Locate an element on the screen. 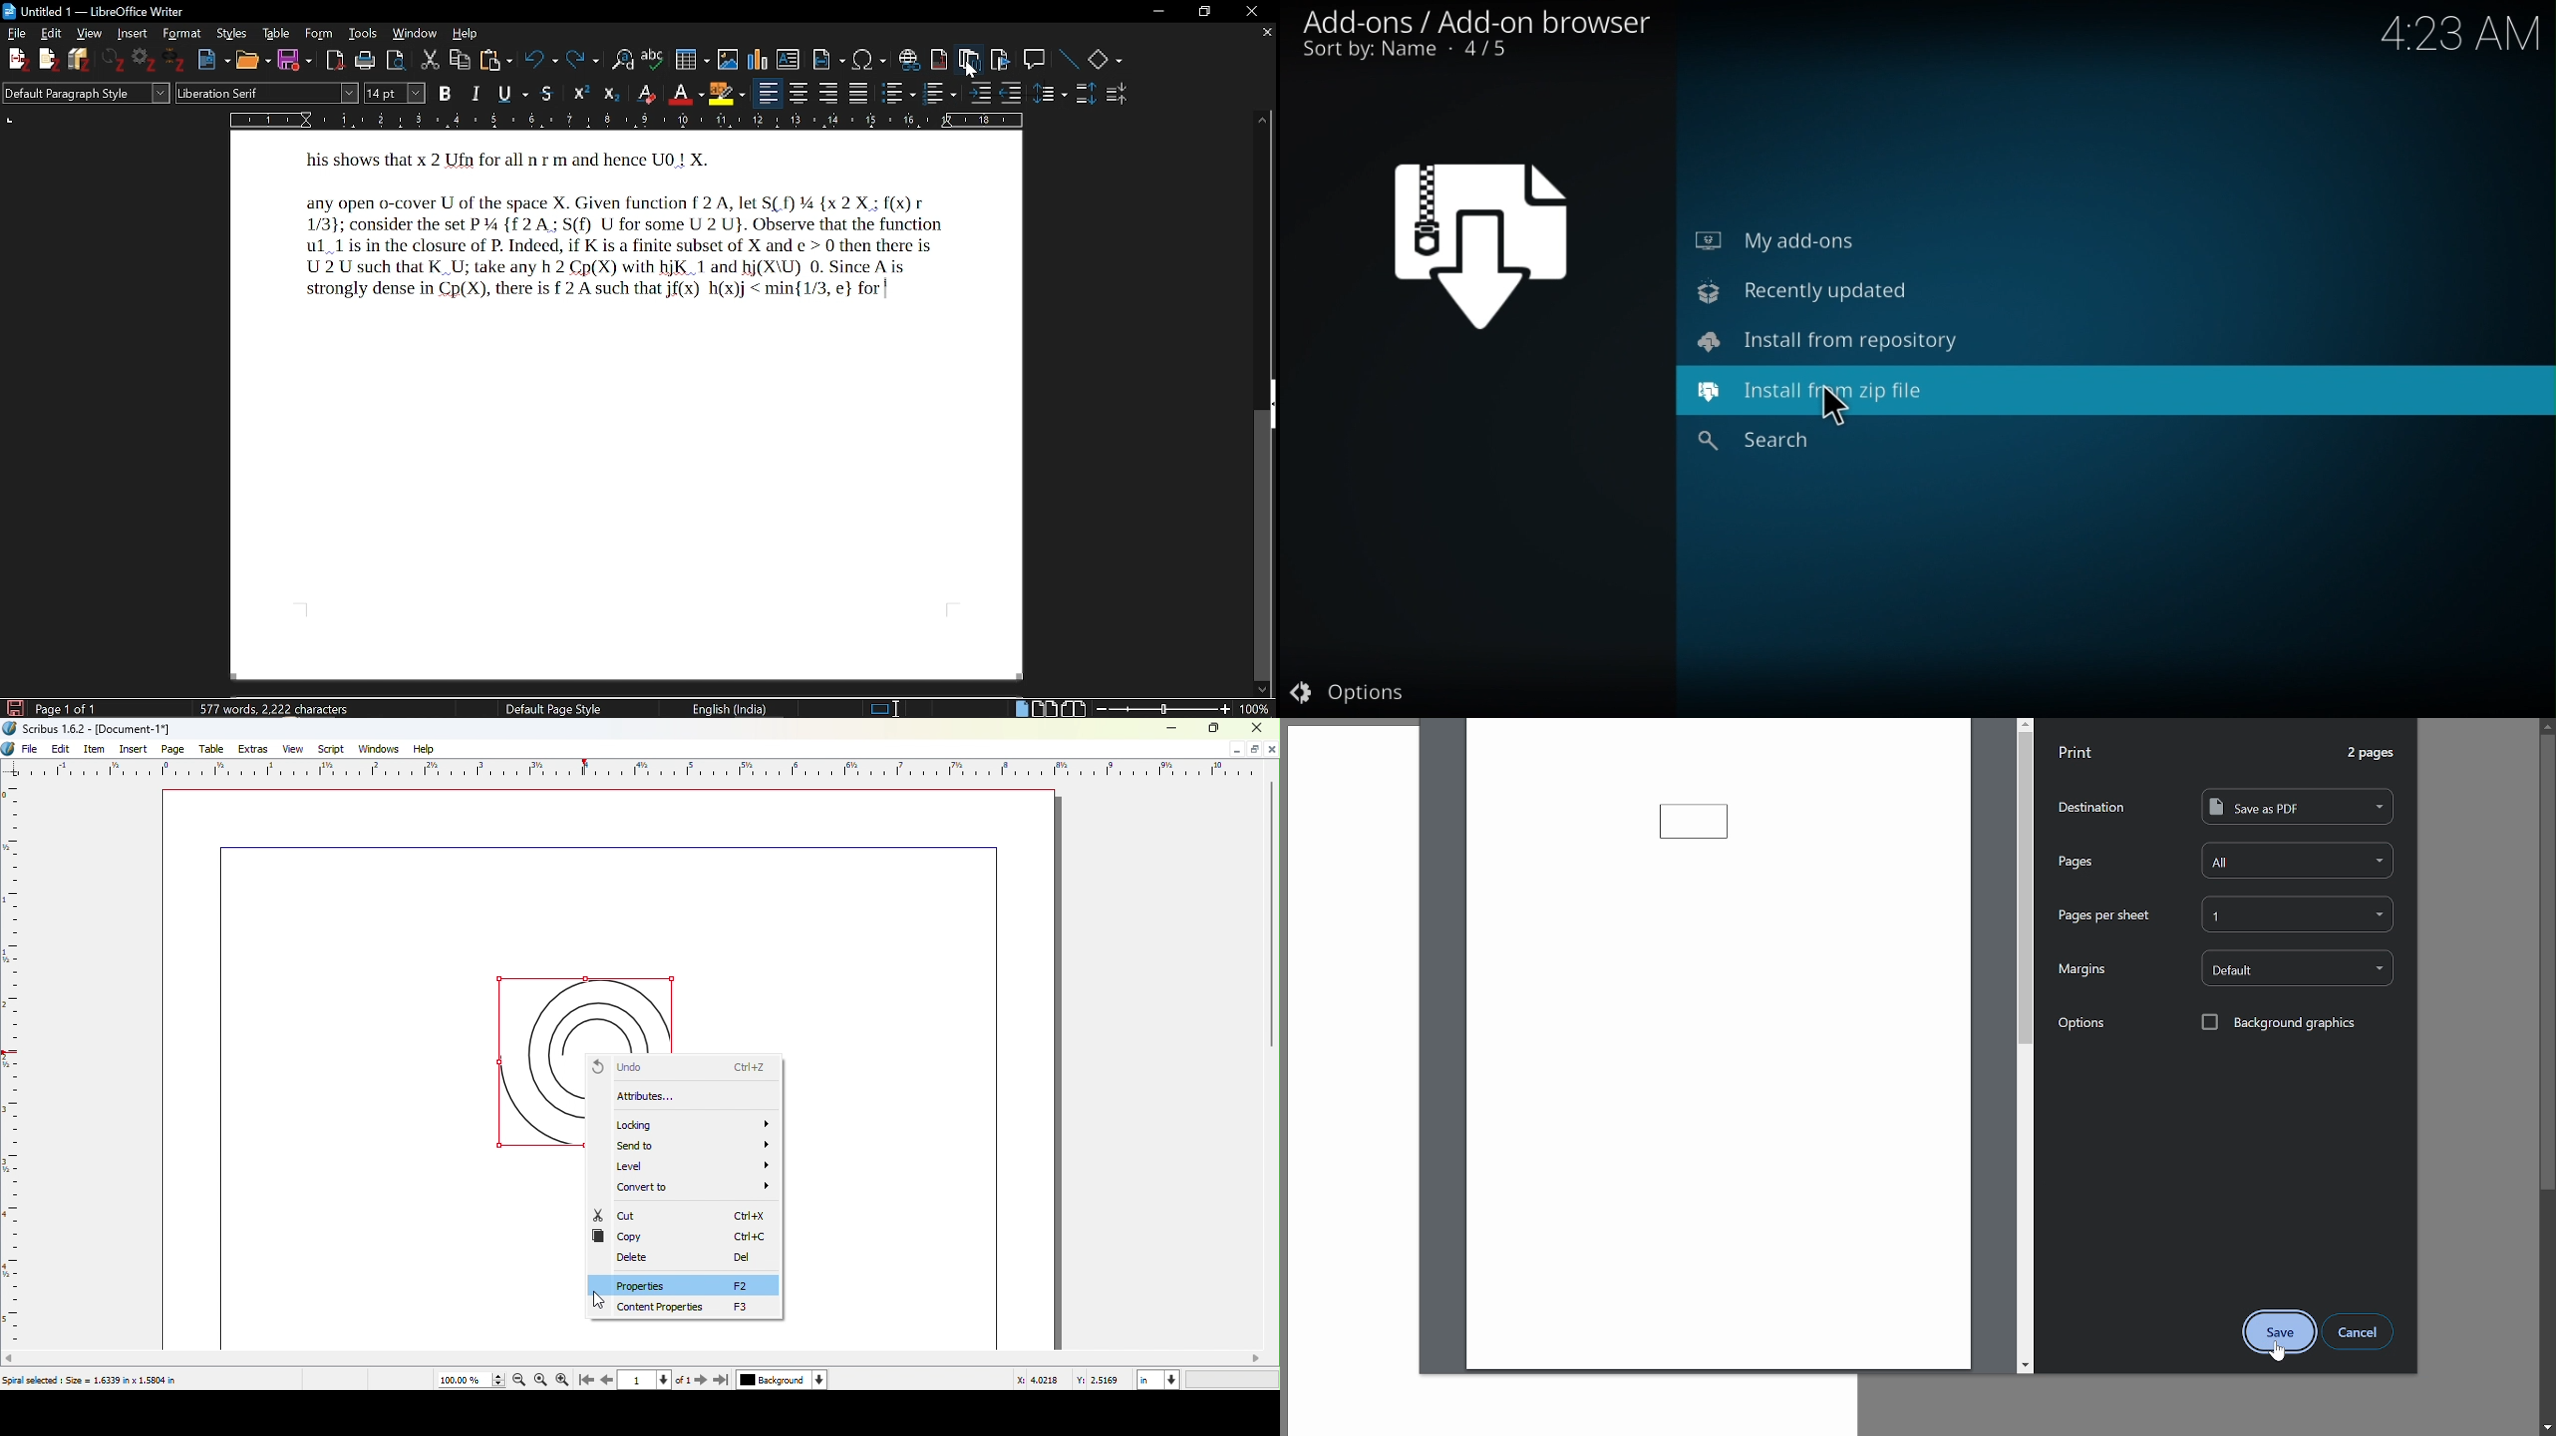 This screenshot has width=2576, height=1456. Eraser is located at coordinates (648, 95).